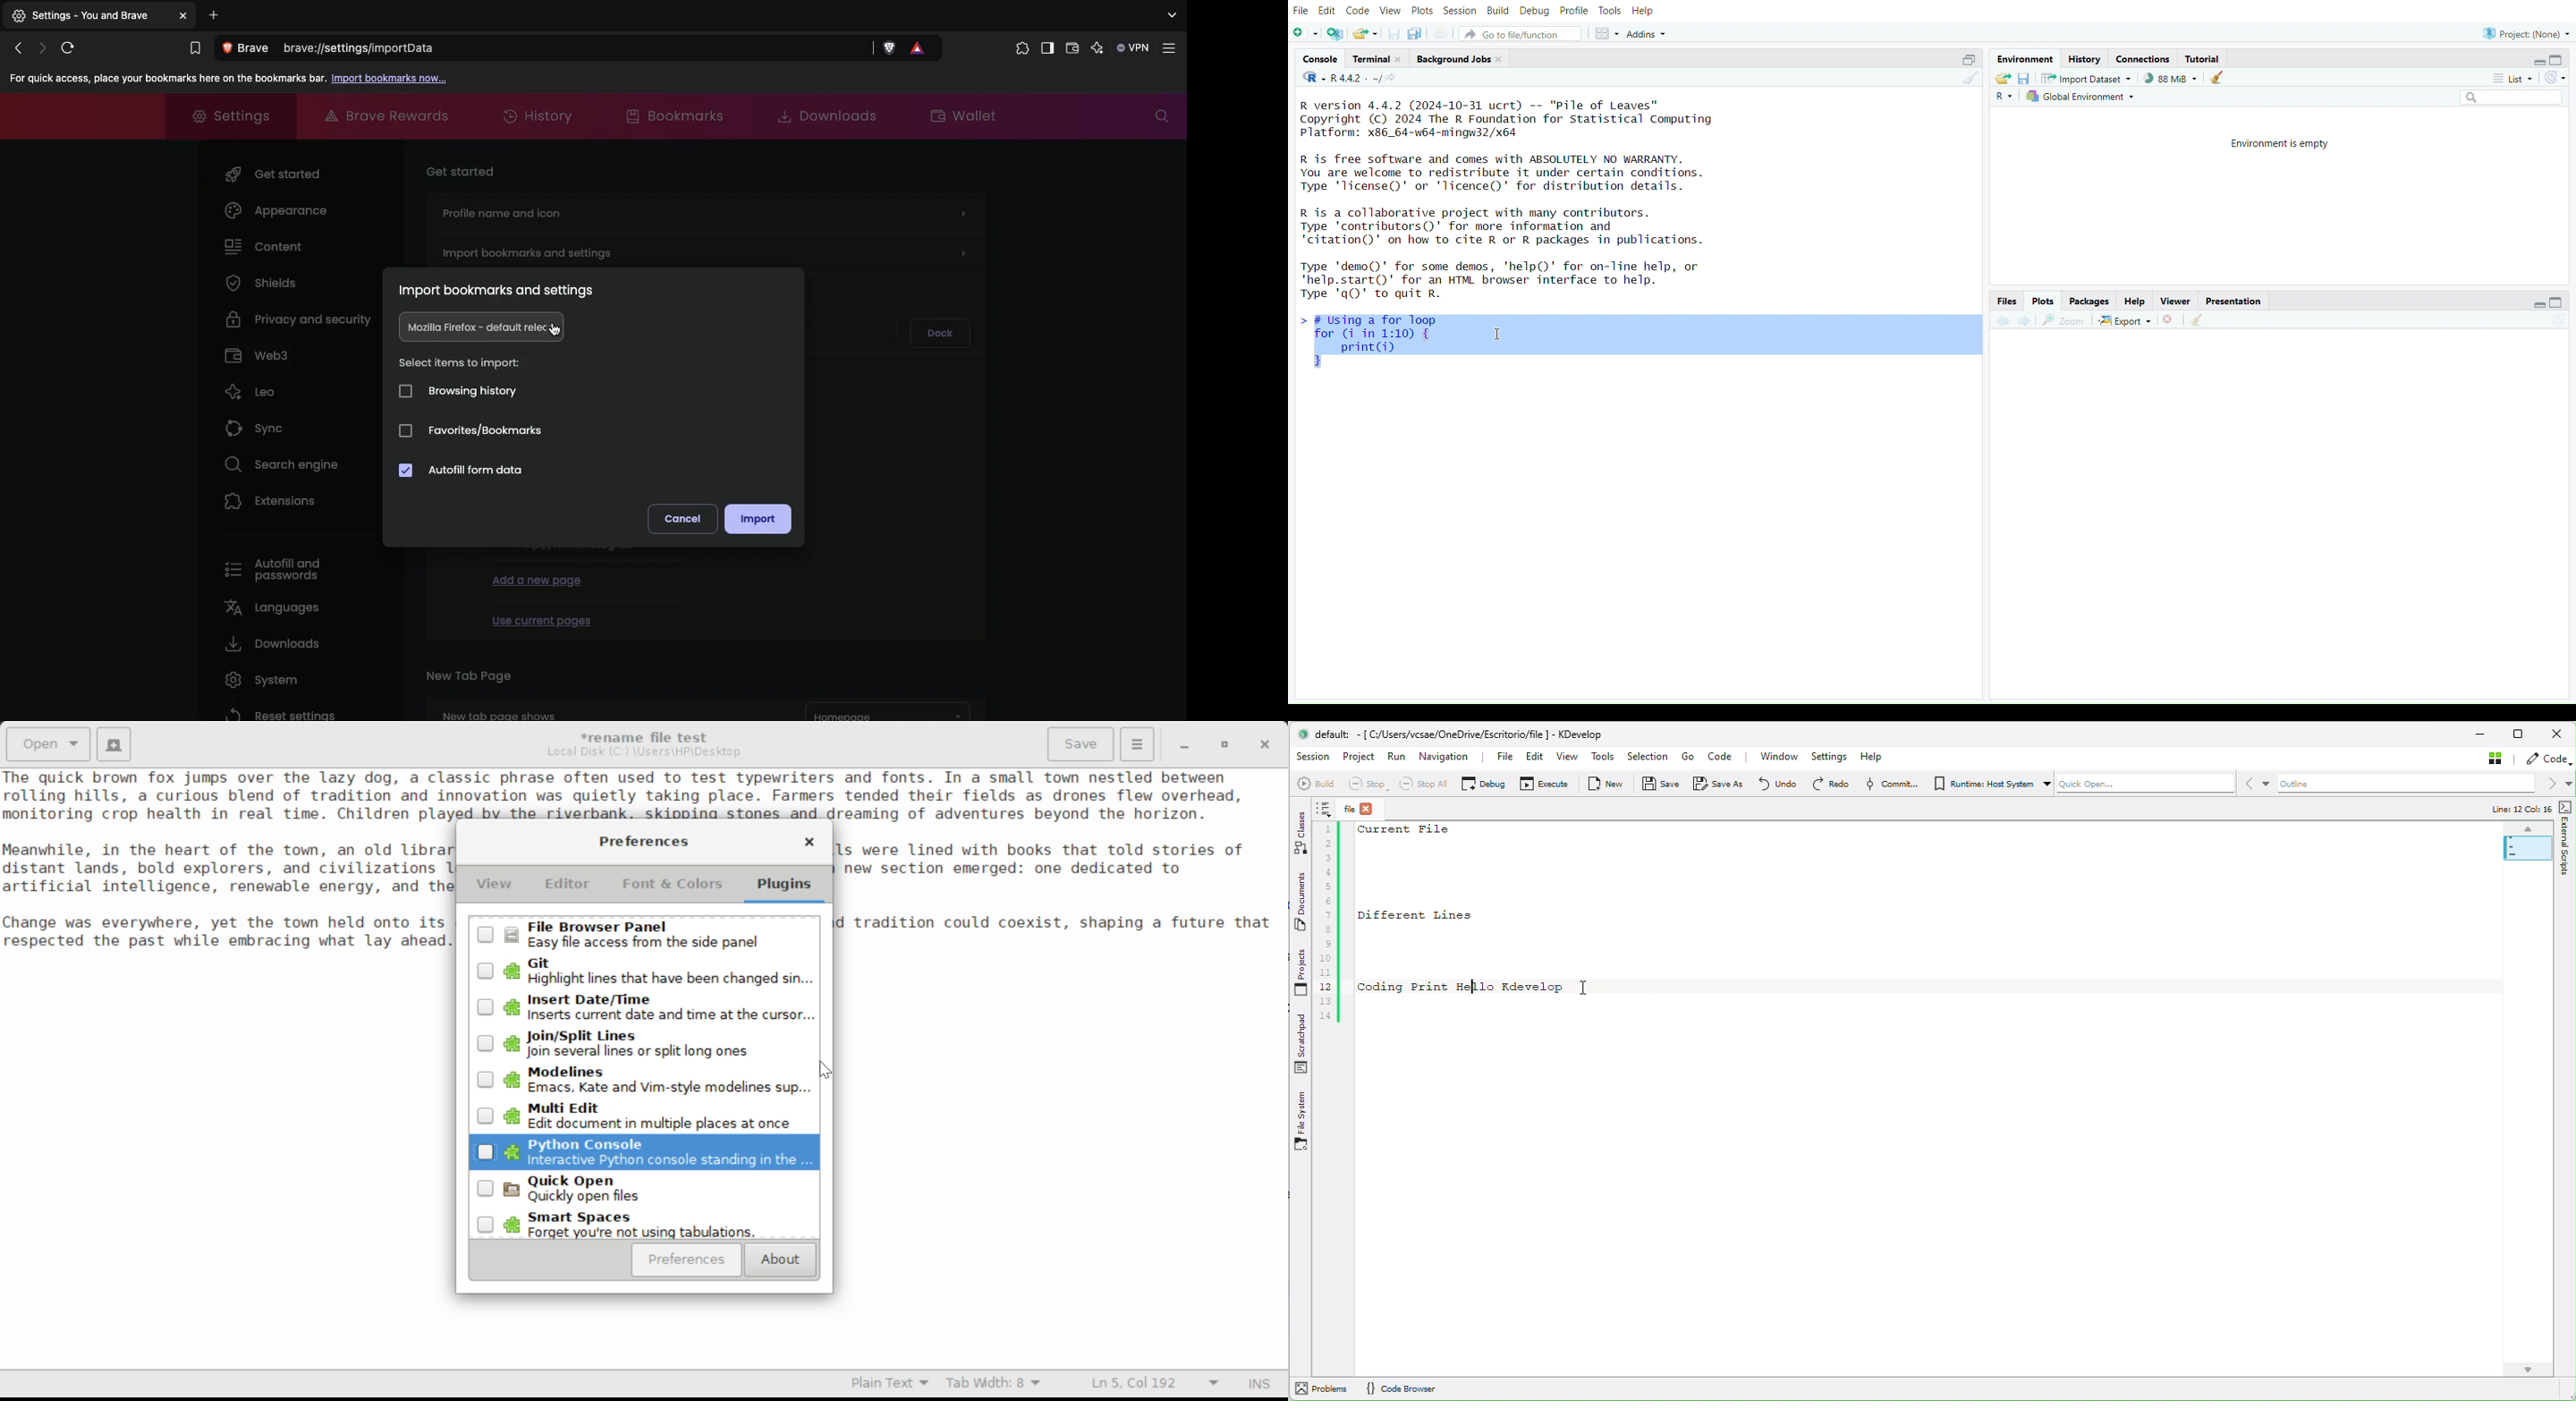 The image size is (2576, 1428). Describe the element at coordinates (1320, 58) in the screenshot. I see `console` at that location.